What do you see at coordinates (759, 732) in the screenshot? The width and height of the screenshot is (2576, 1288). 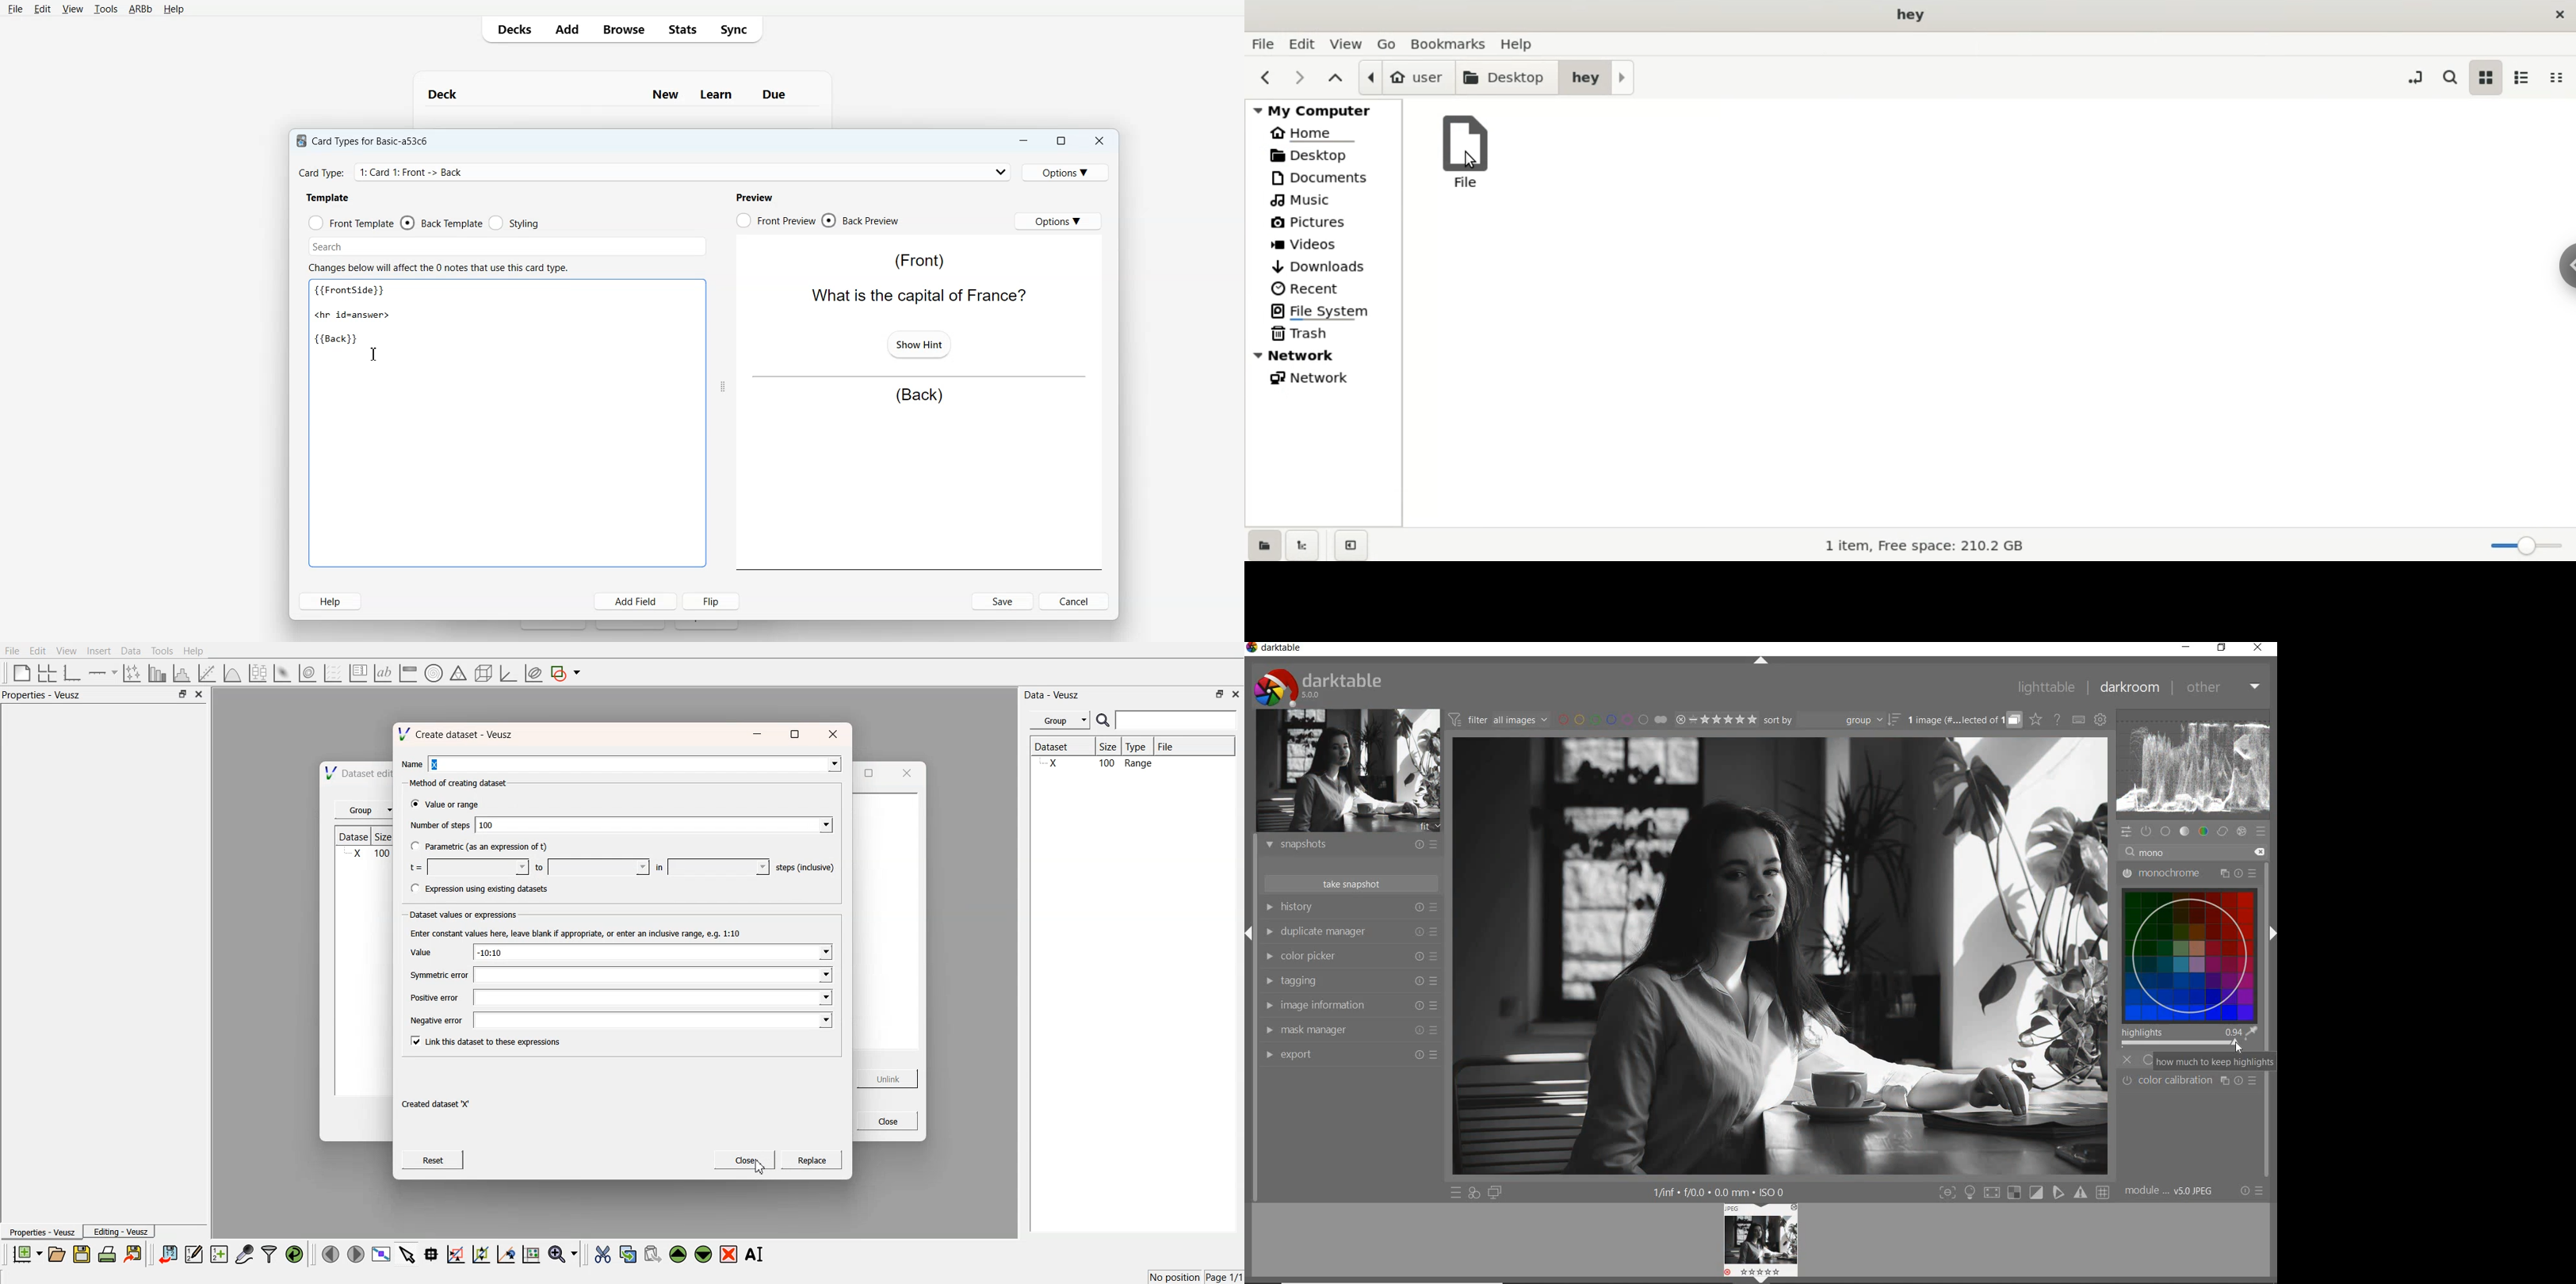 I see `minimise` at bounding box center [759, 732].